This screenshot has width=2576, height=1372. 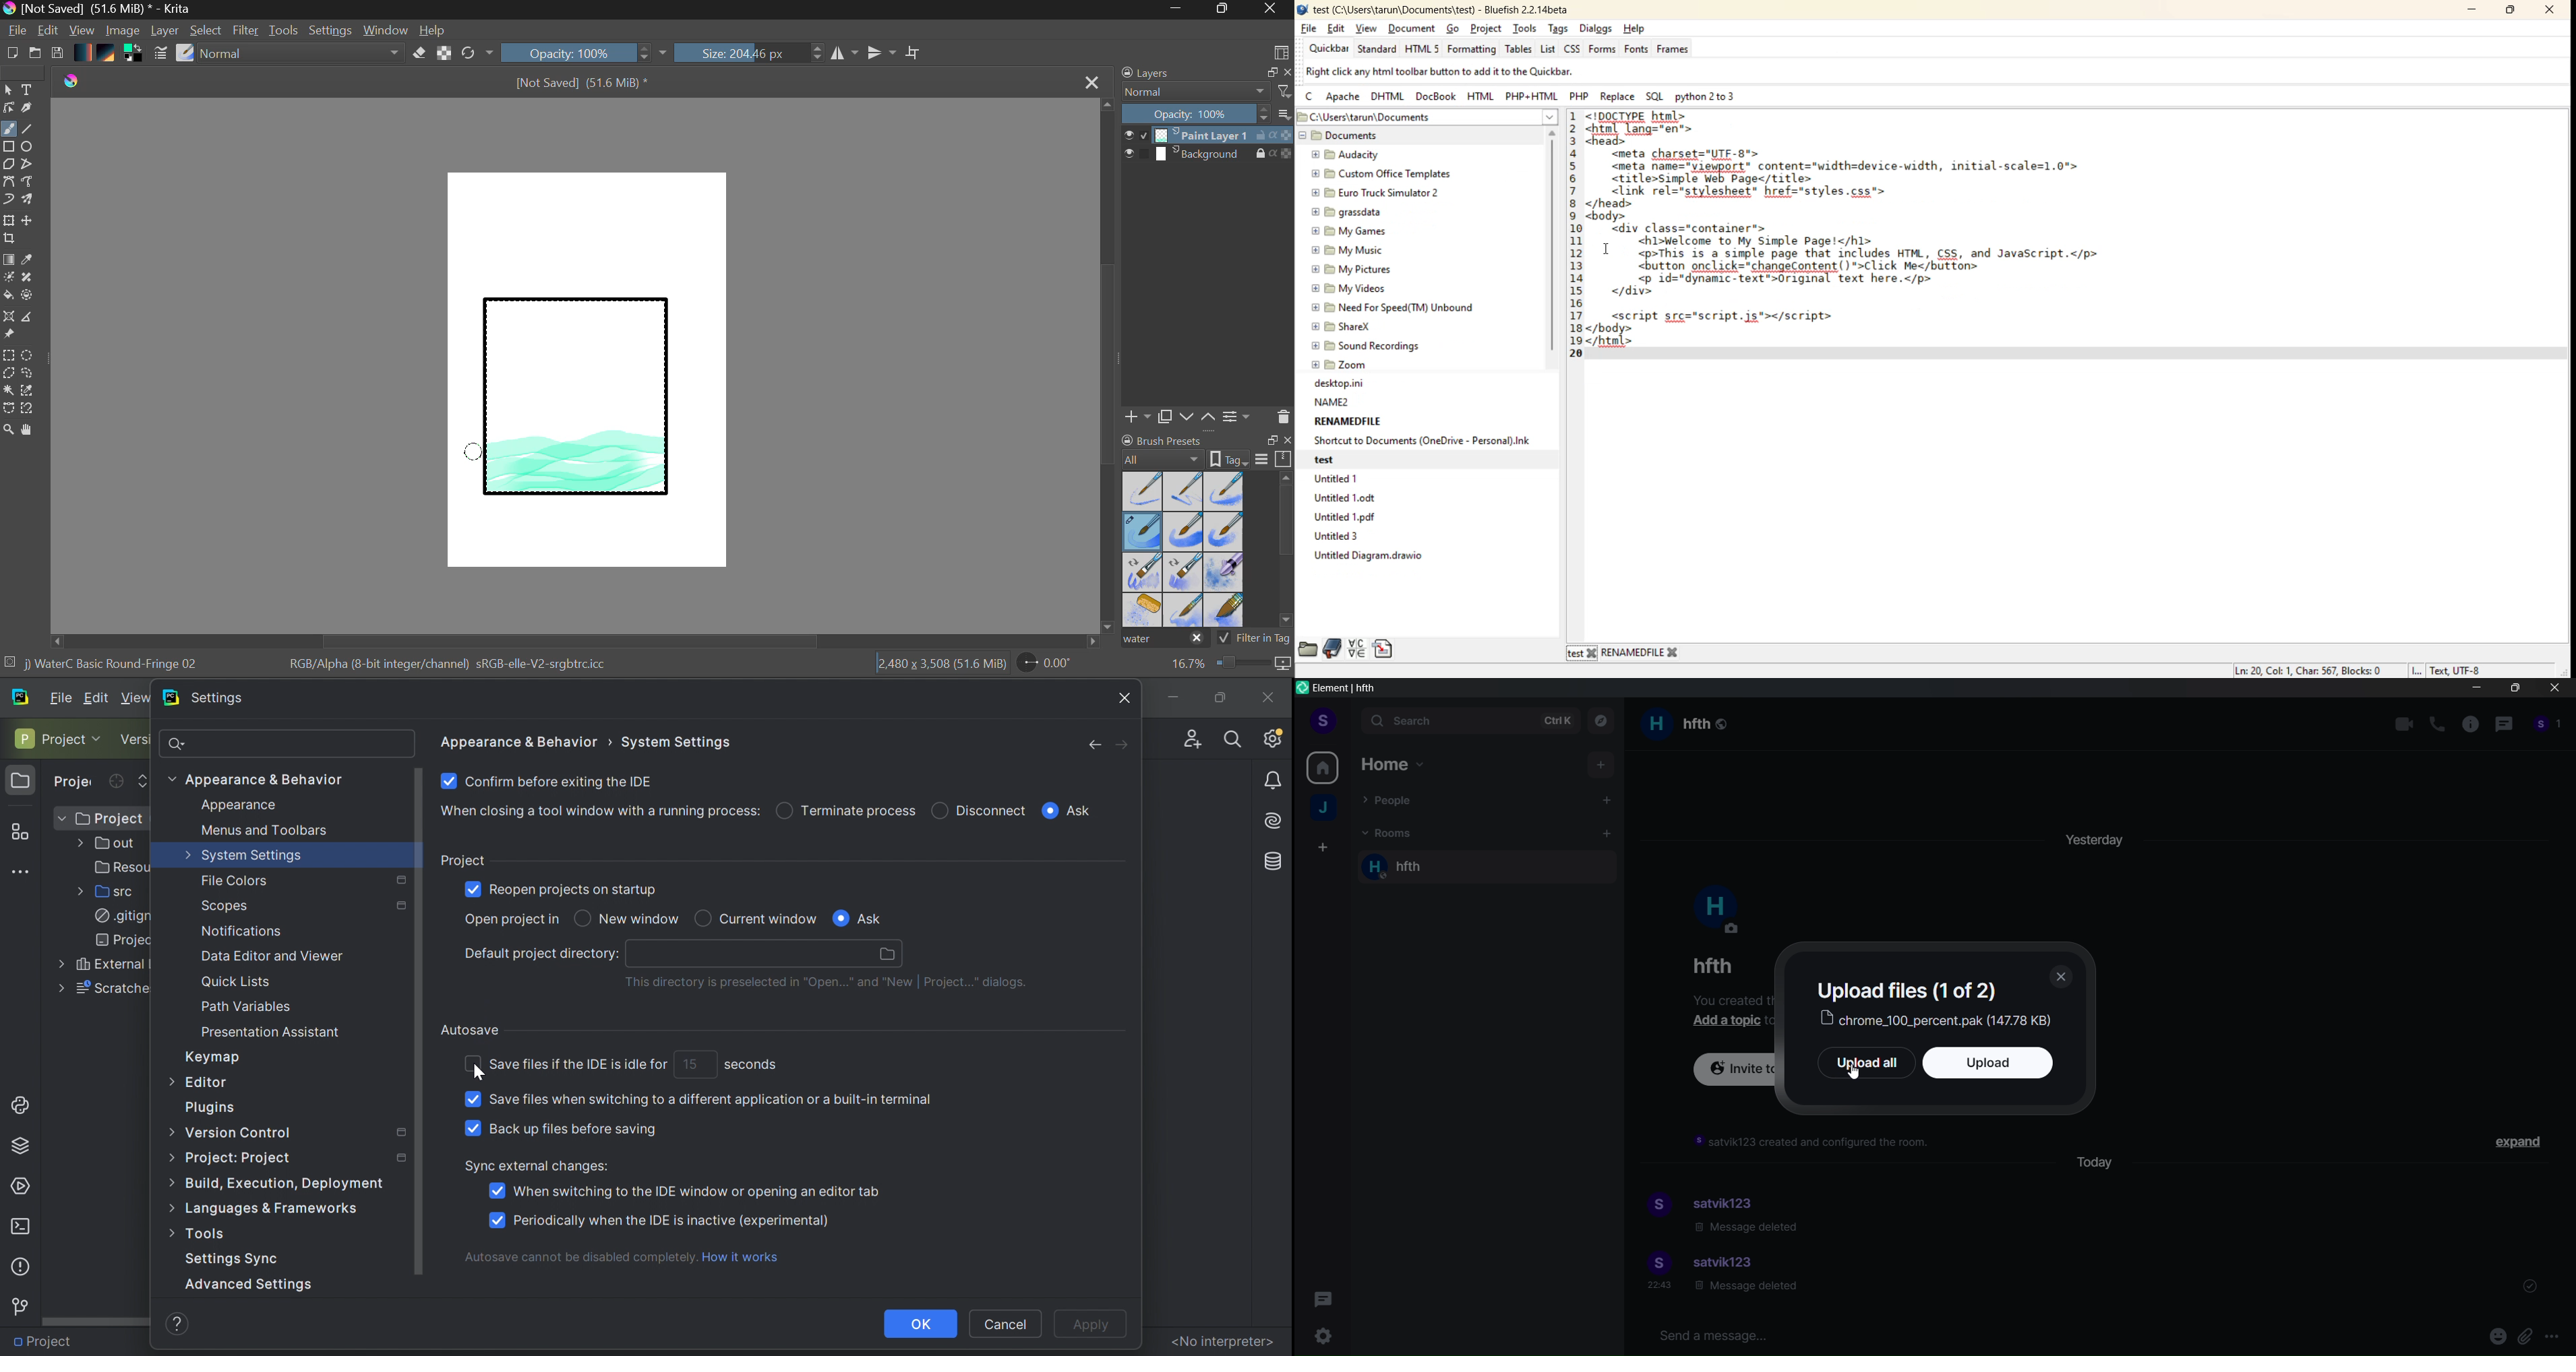 What do you see at coordinates (1207, 450) in the screenshot?
I see `Brush presets docket` at bounding box center [1207, 450].